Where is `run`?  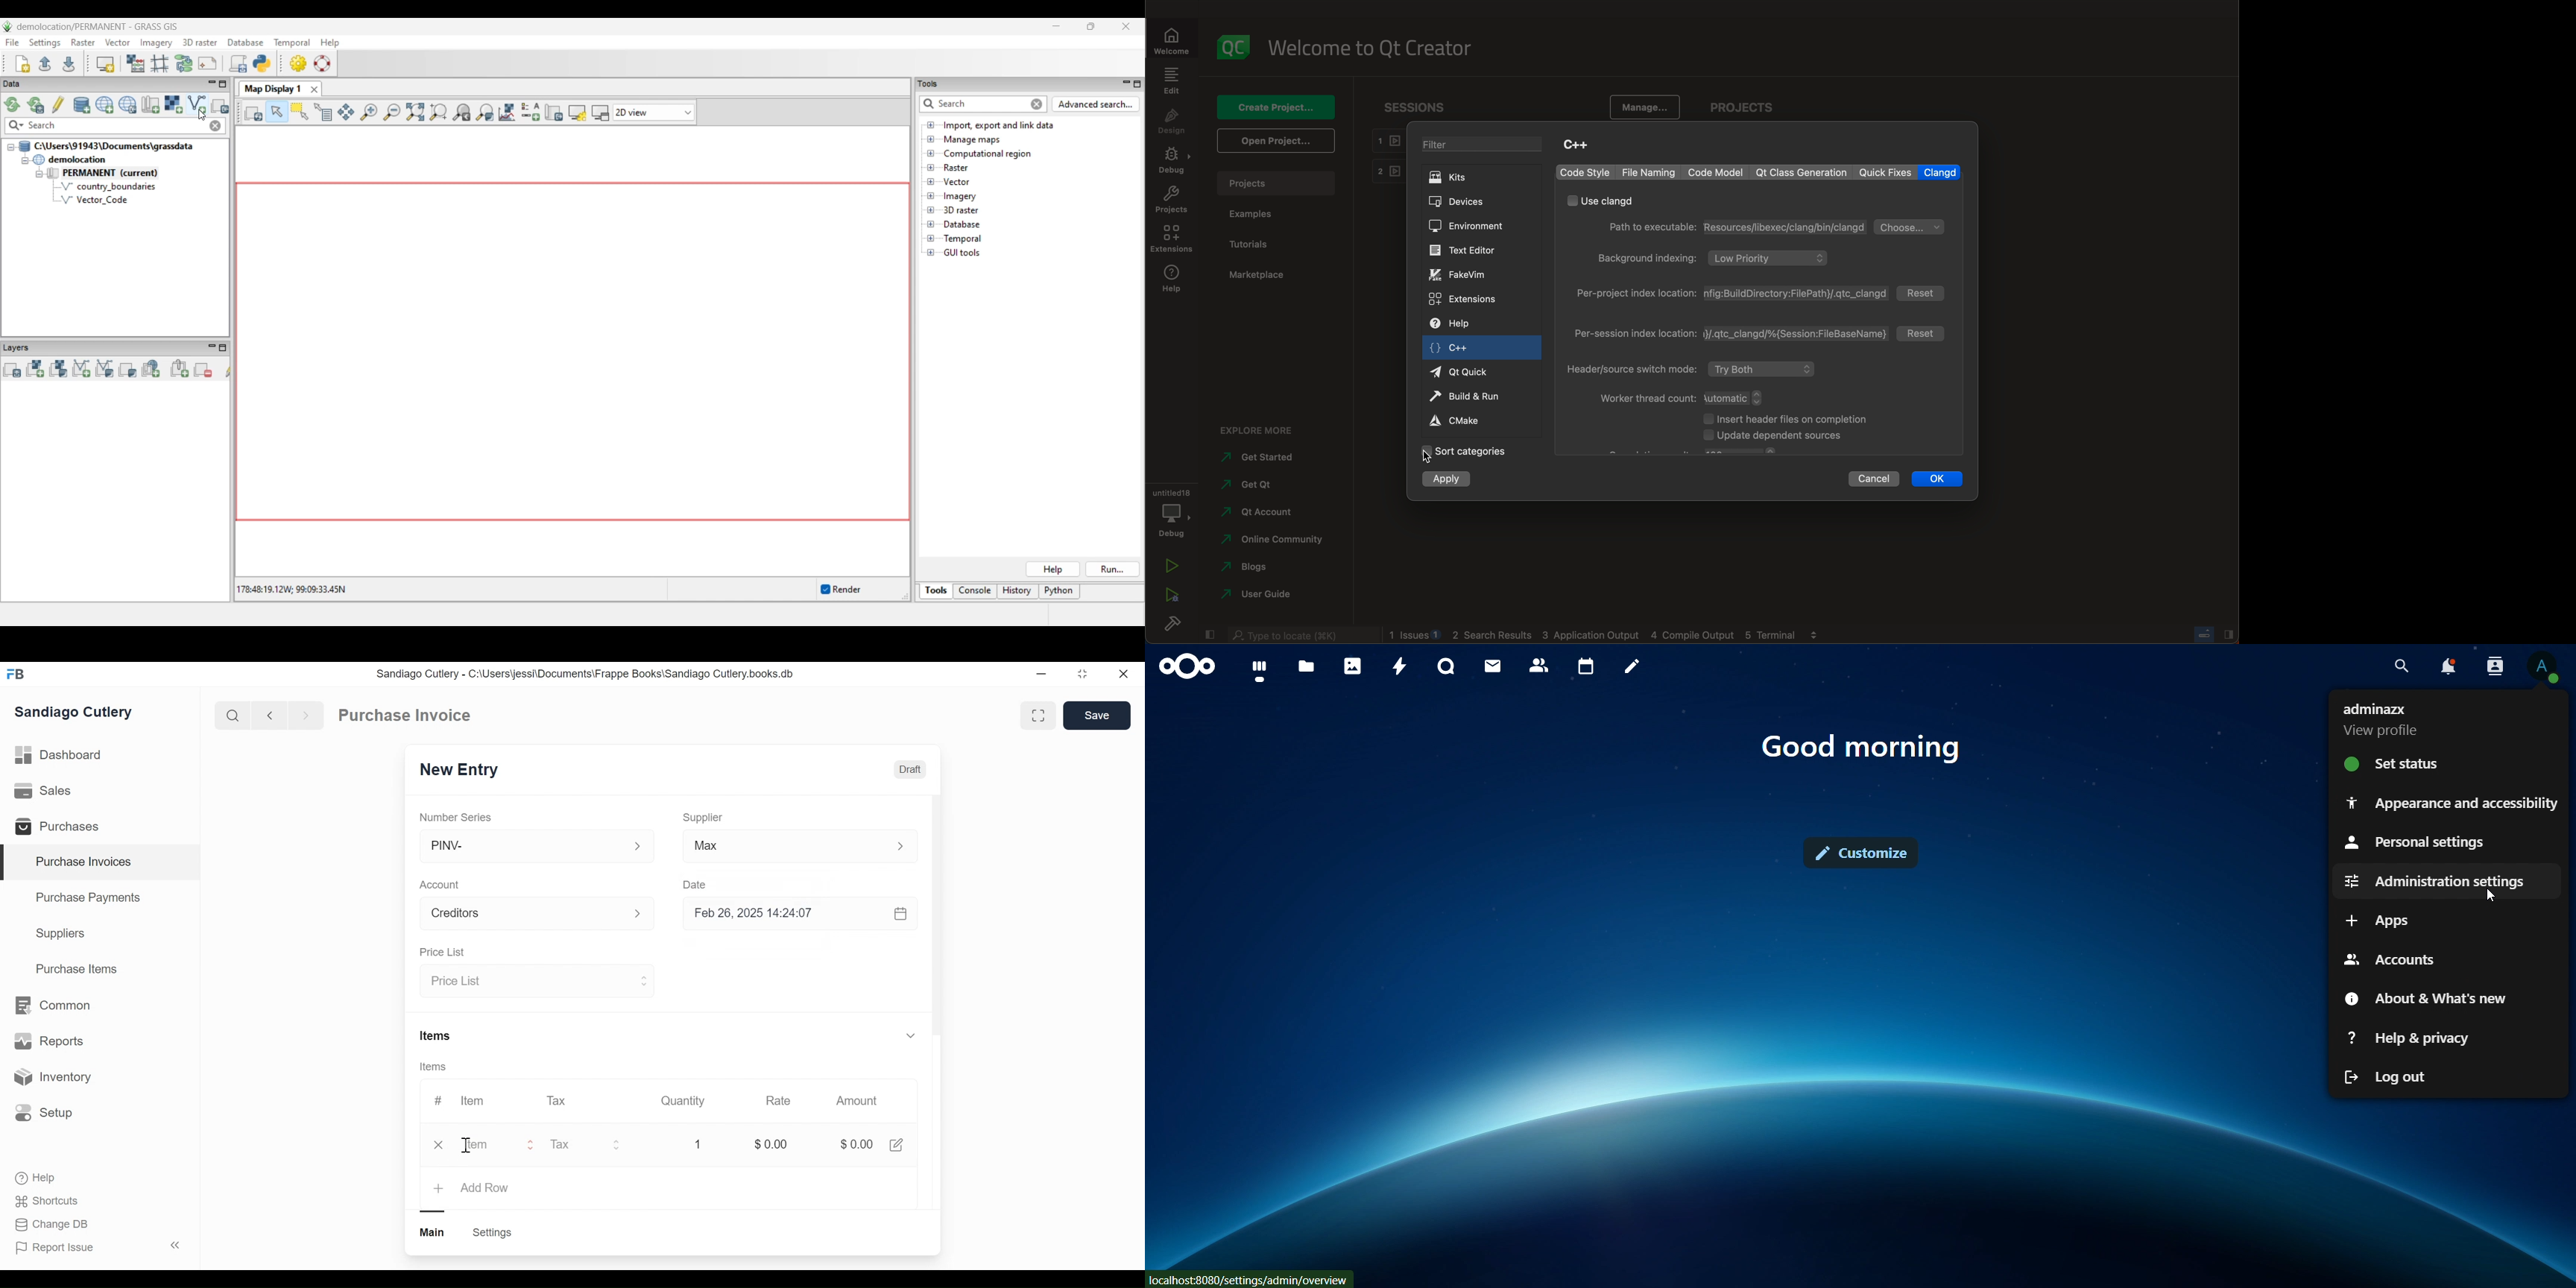 run is located at coordinates (1172, 563).